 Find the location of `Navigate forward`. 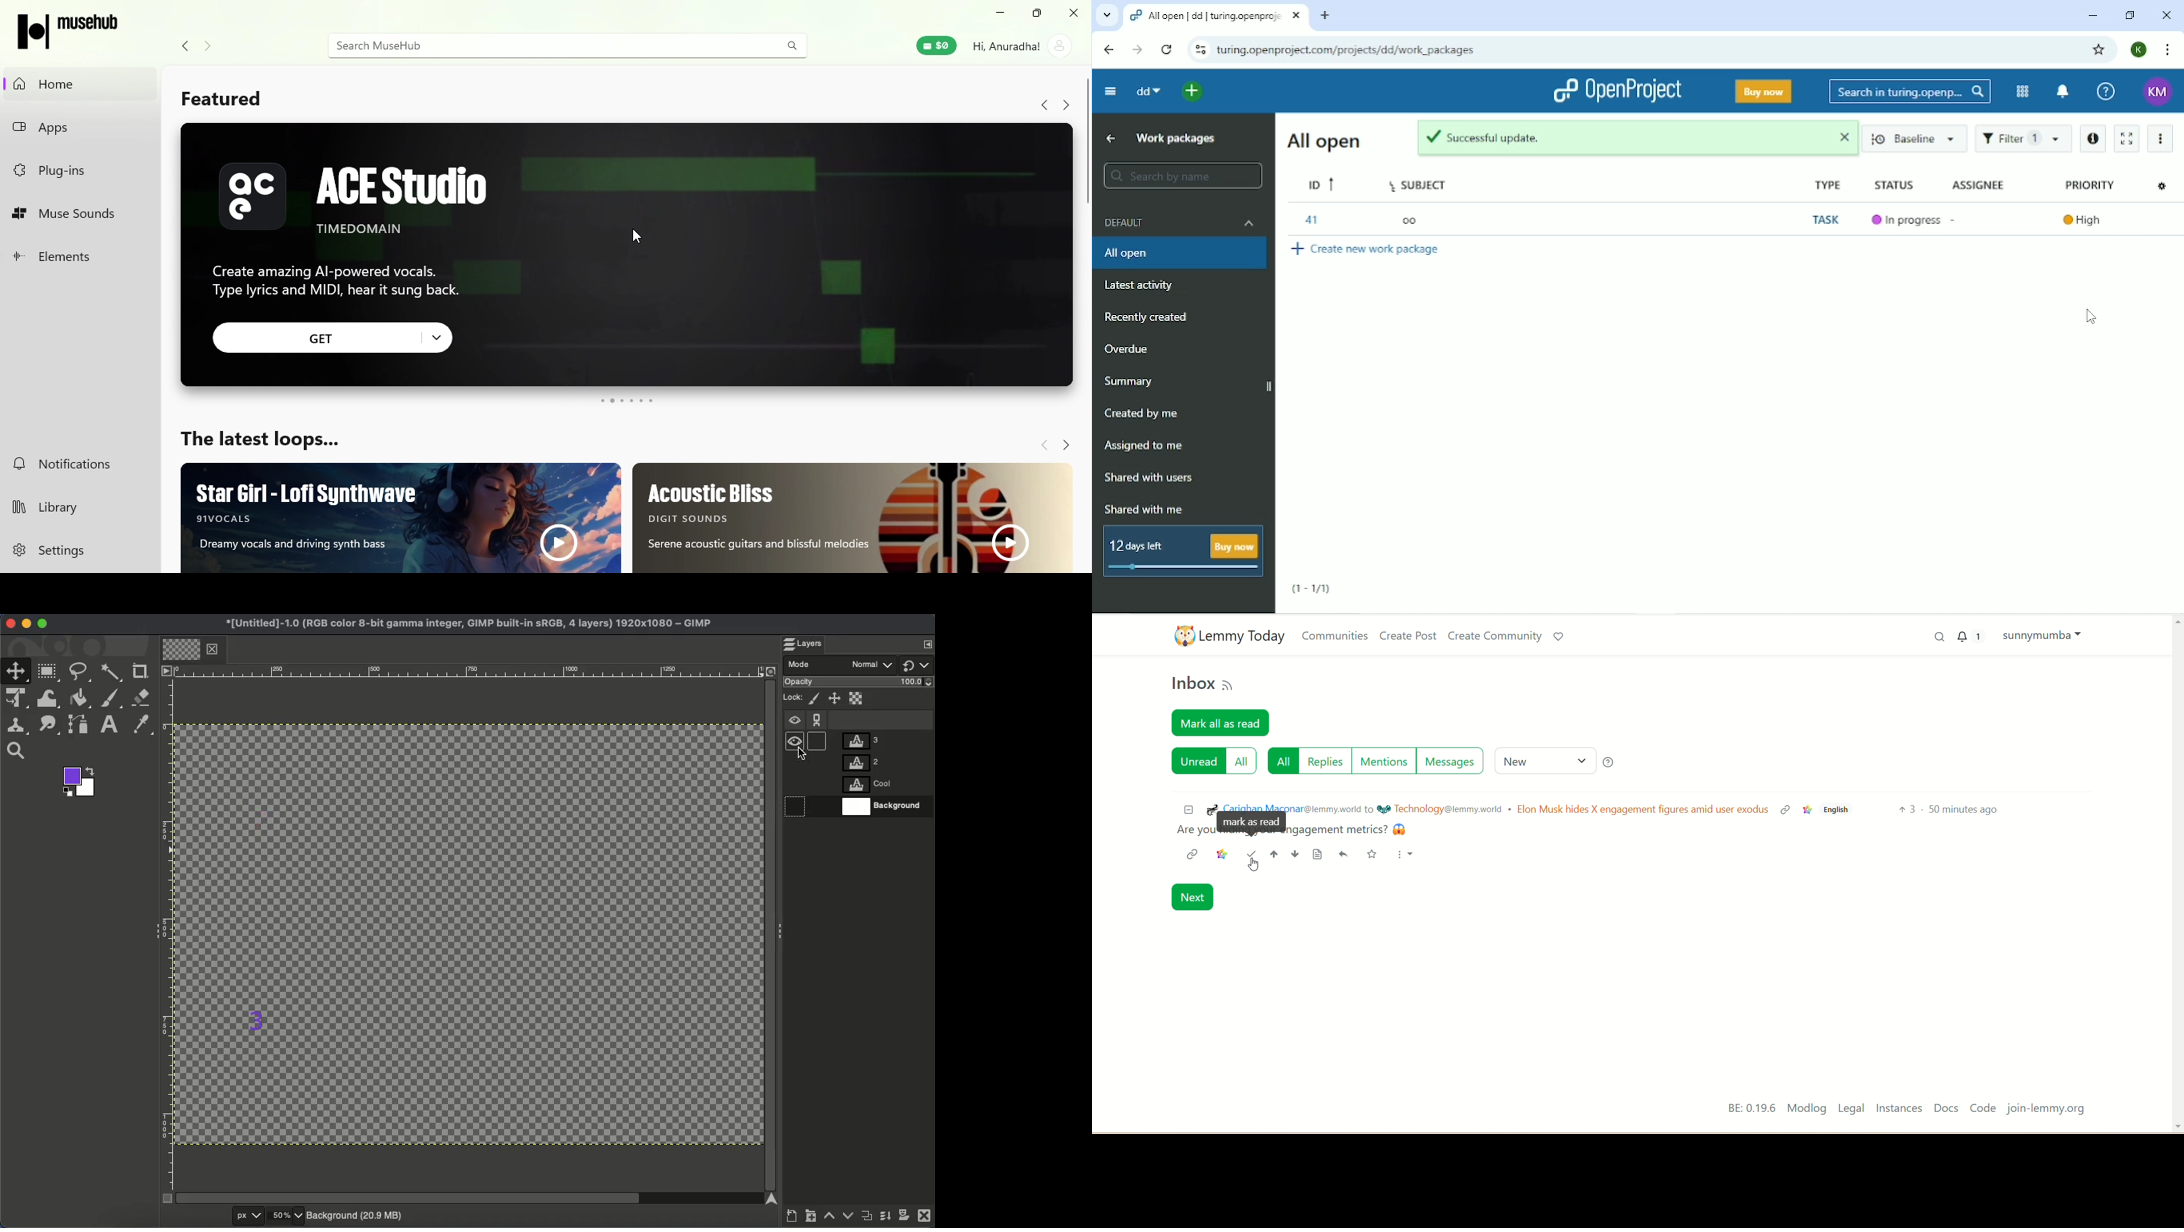

Navigate forward is located at coordinates (1065, 106).